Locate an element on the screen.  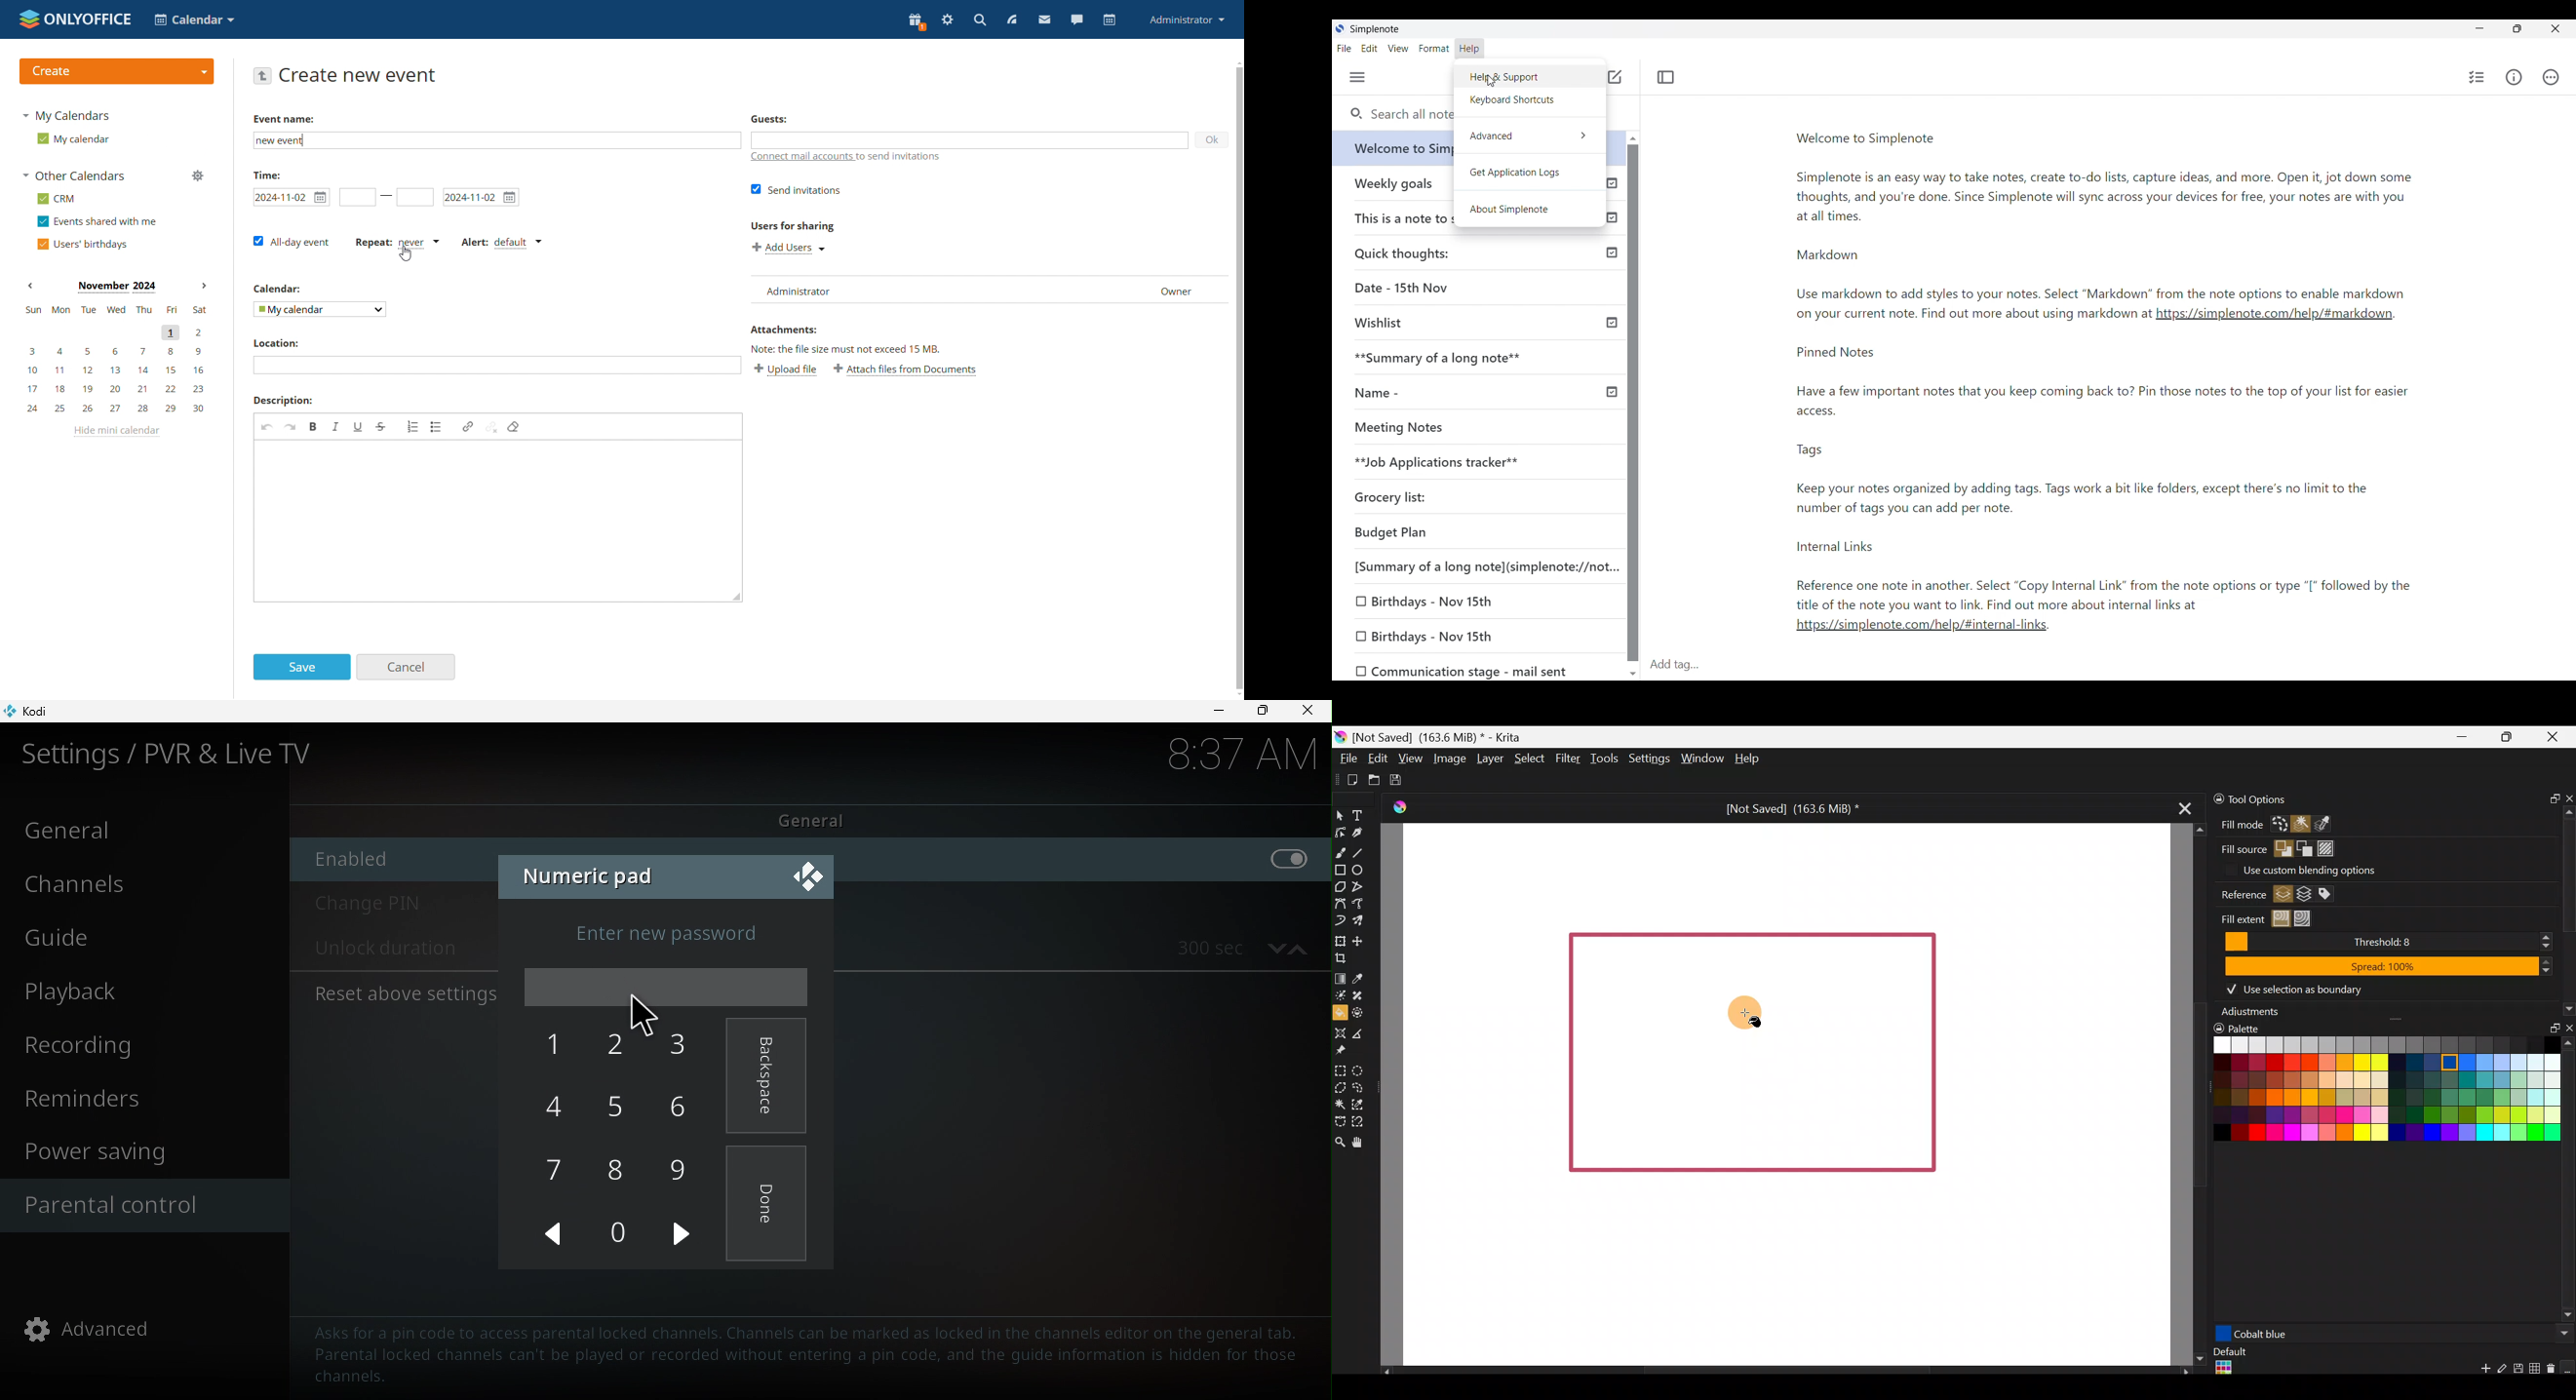
edit description is located at coordinates (500, 521).